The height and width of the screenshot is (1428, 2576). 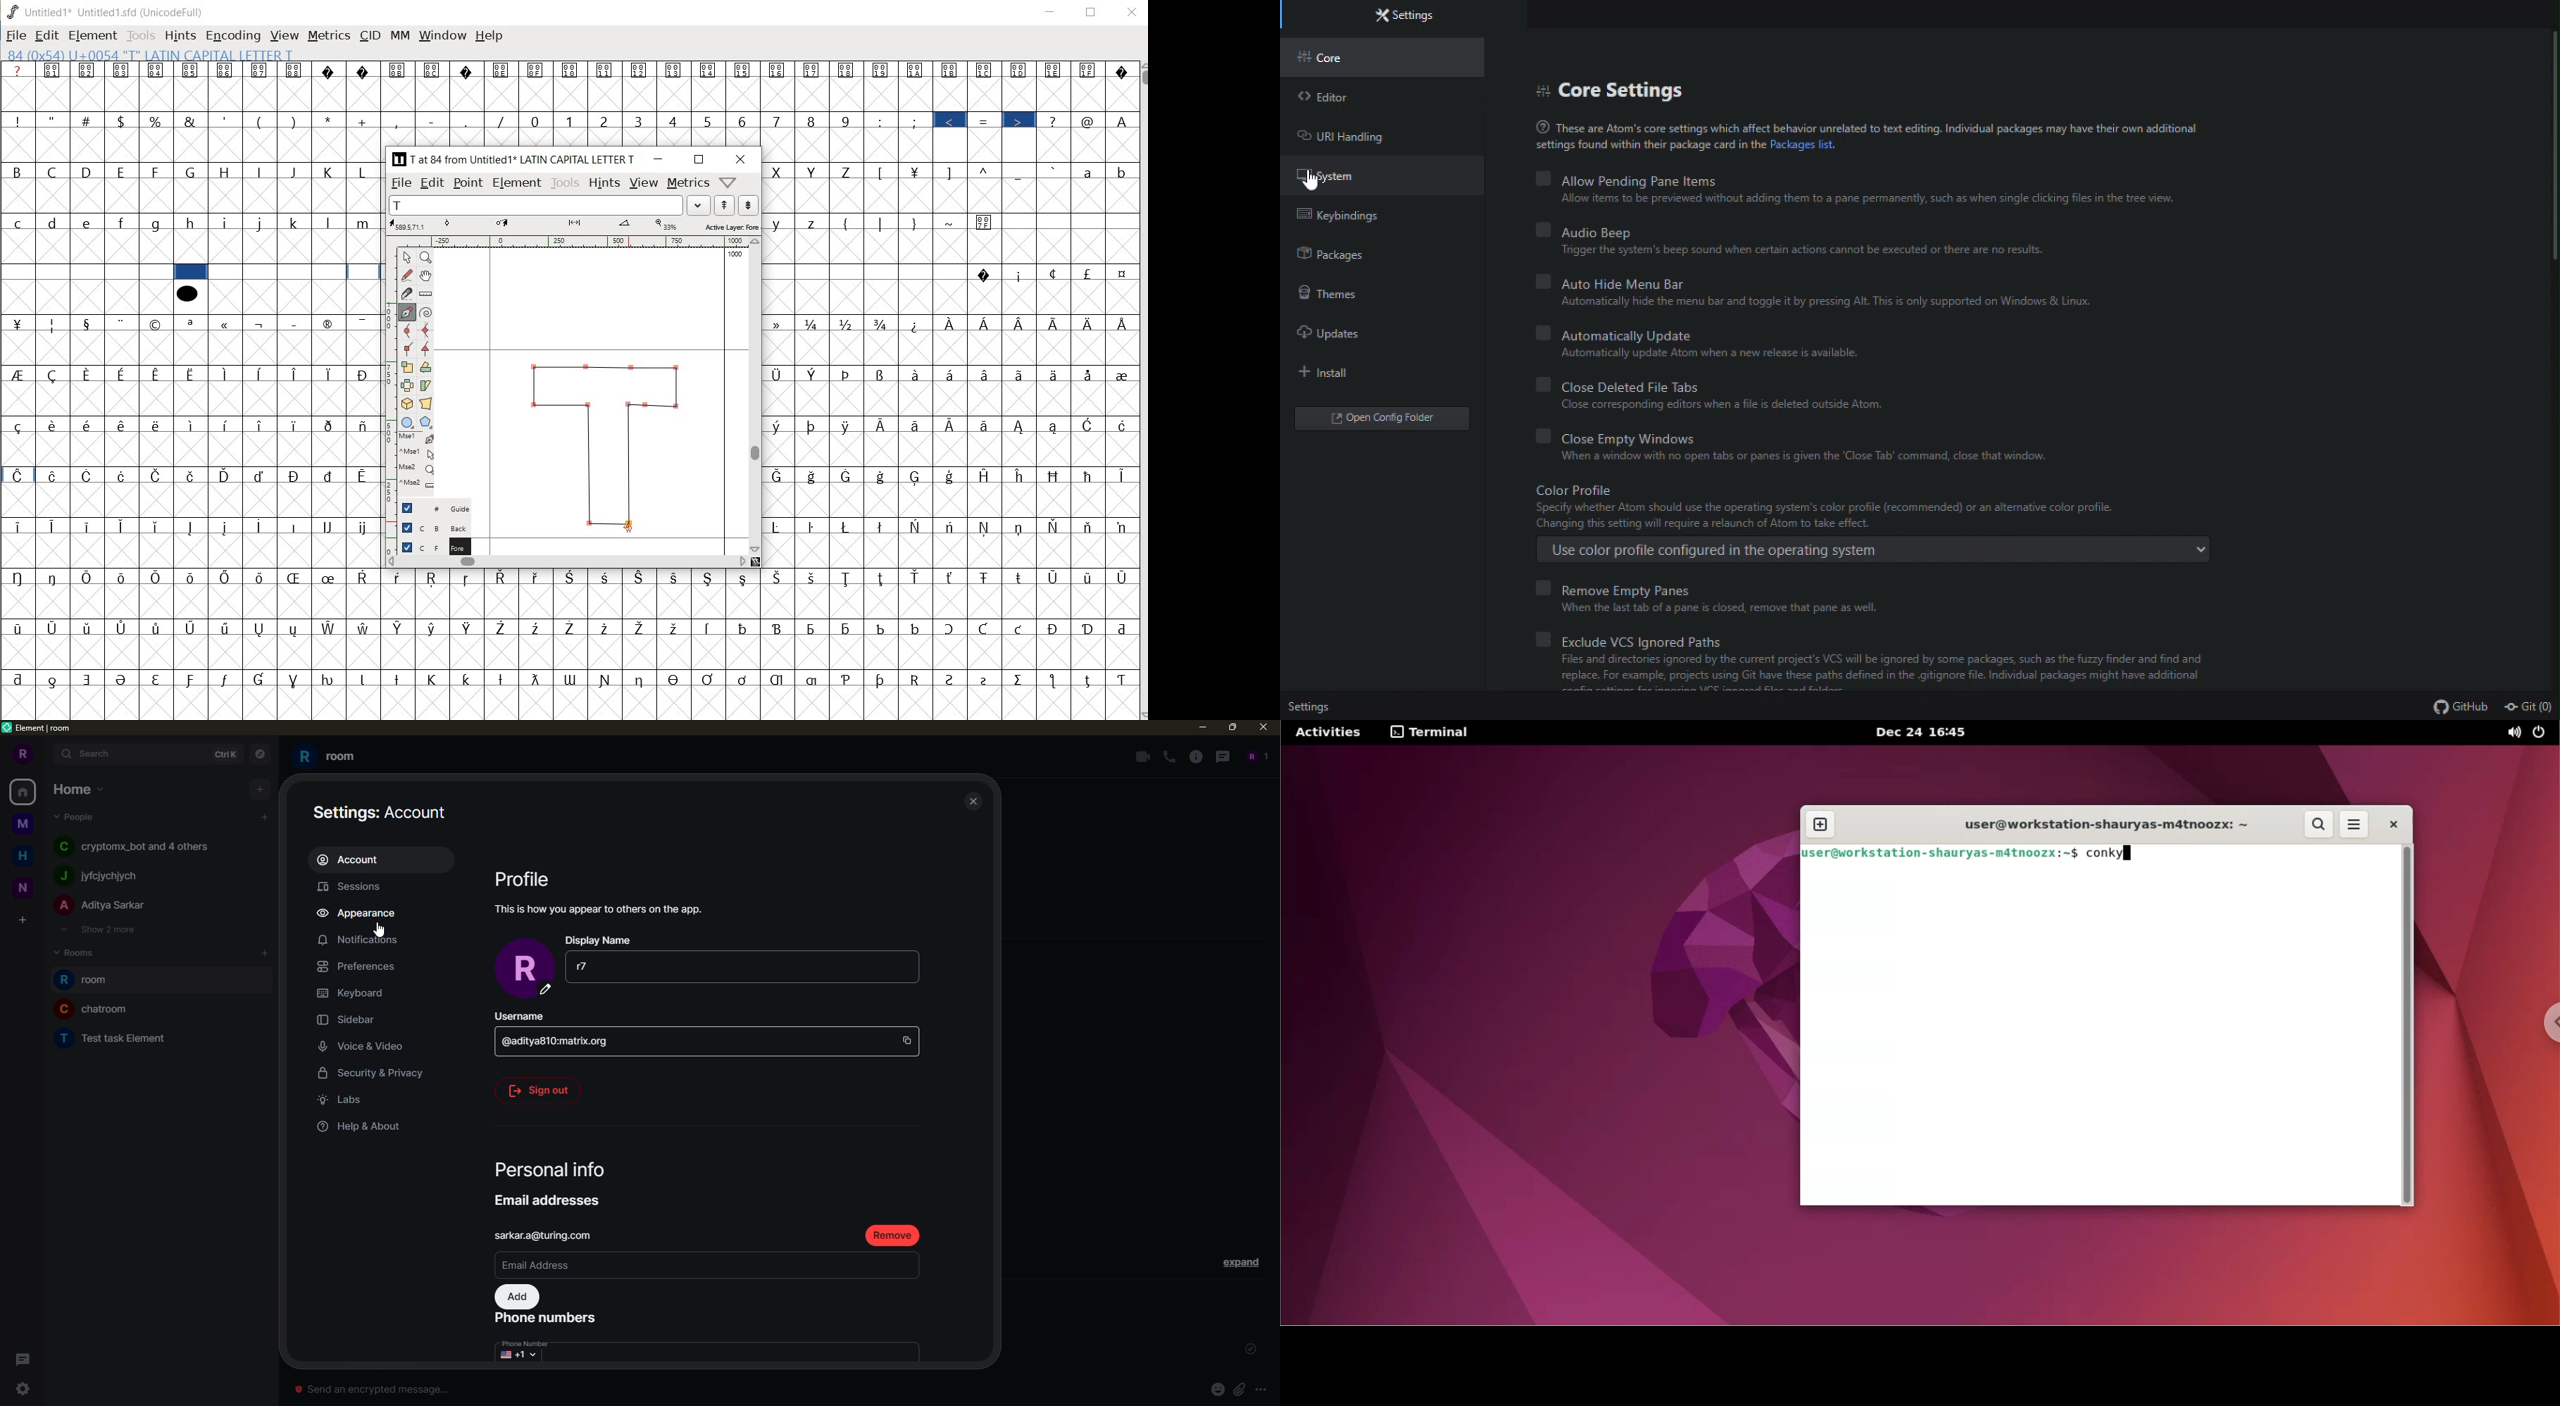 What do you see at coordinates (688, 185) in the screenshot?
I see `metrics` at bounding box center [688, 185].